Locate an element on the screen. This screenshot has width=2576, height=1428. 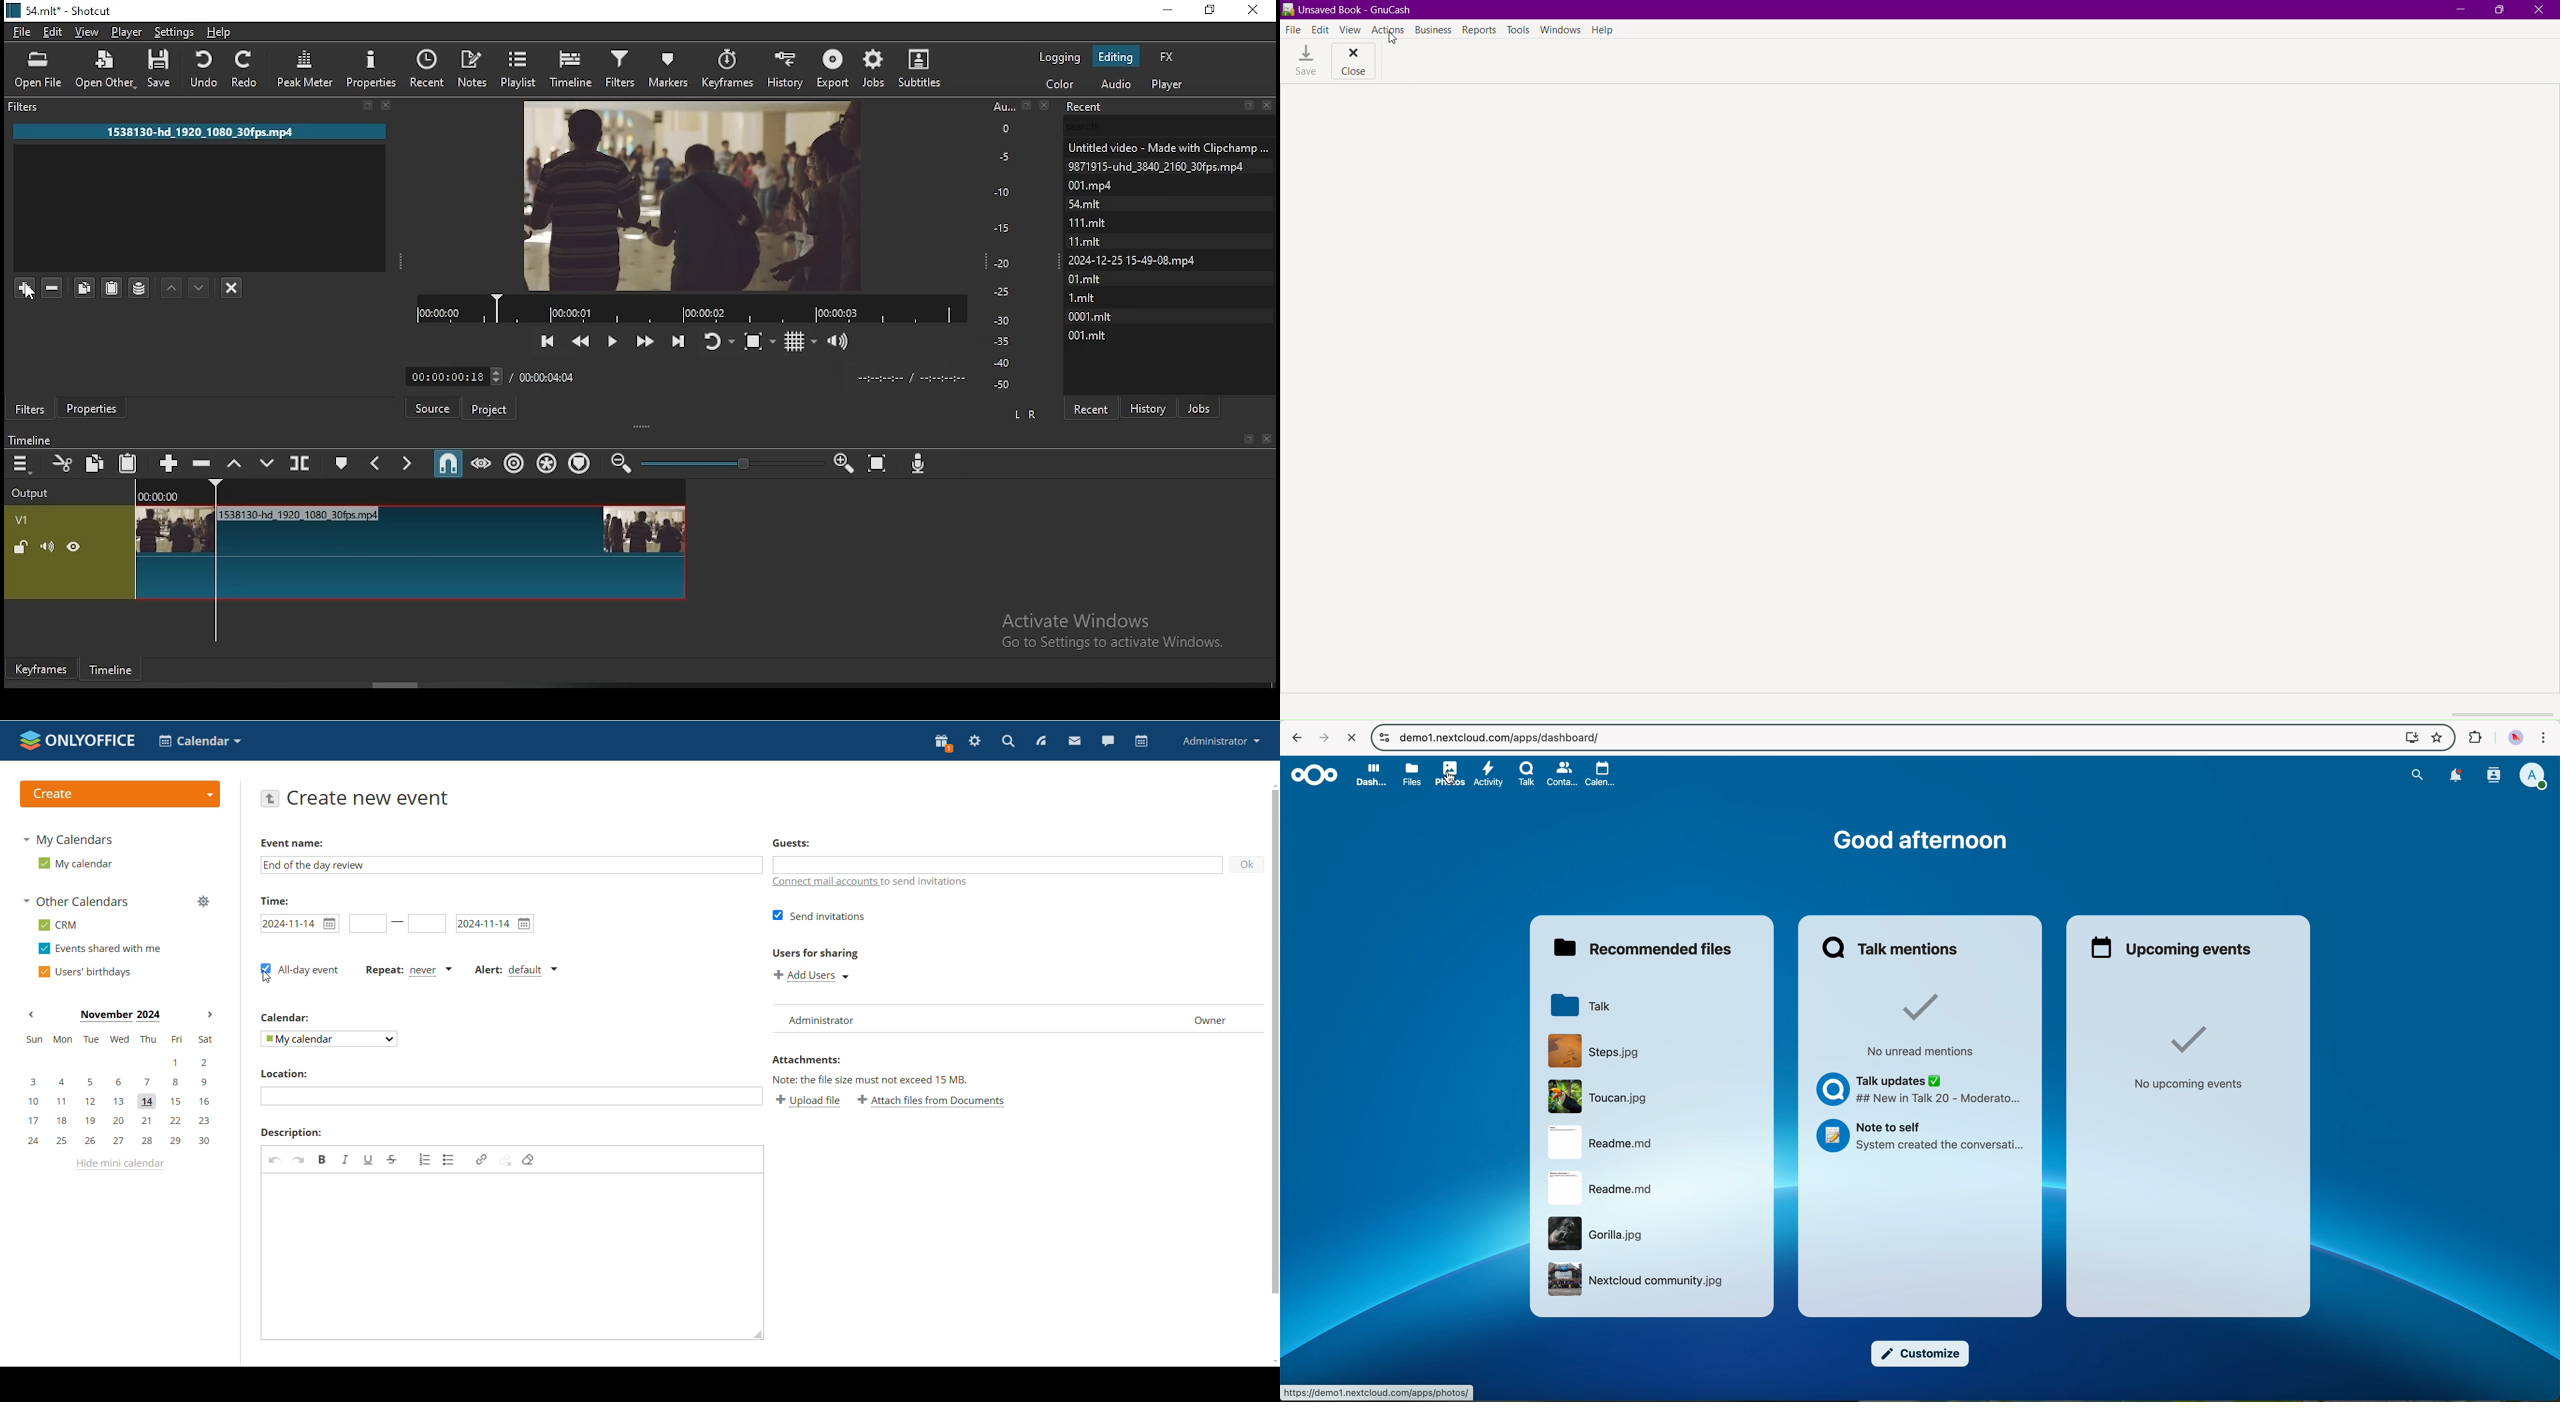
zoom timeline to fit is located at coordinates (871, 463).